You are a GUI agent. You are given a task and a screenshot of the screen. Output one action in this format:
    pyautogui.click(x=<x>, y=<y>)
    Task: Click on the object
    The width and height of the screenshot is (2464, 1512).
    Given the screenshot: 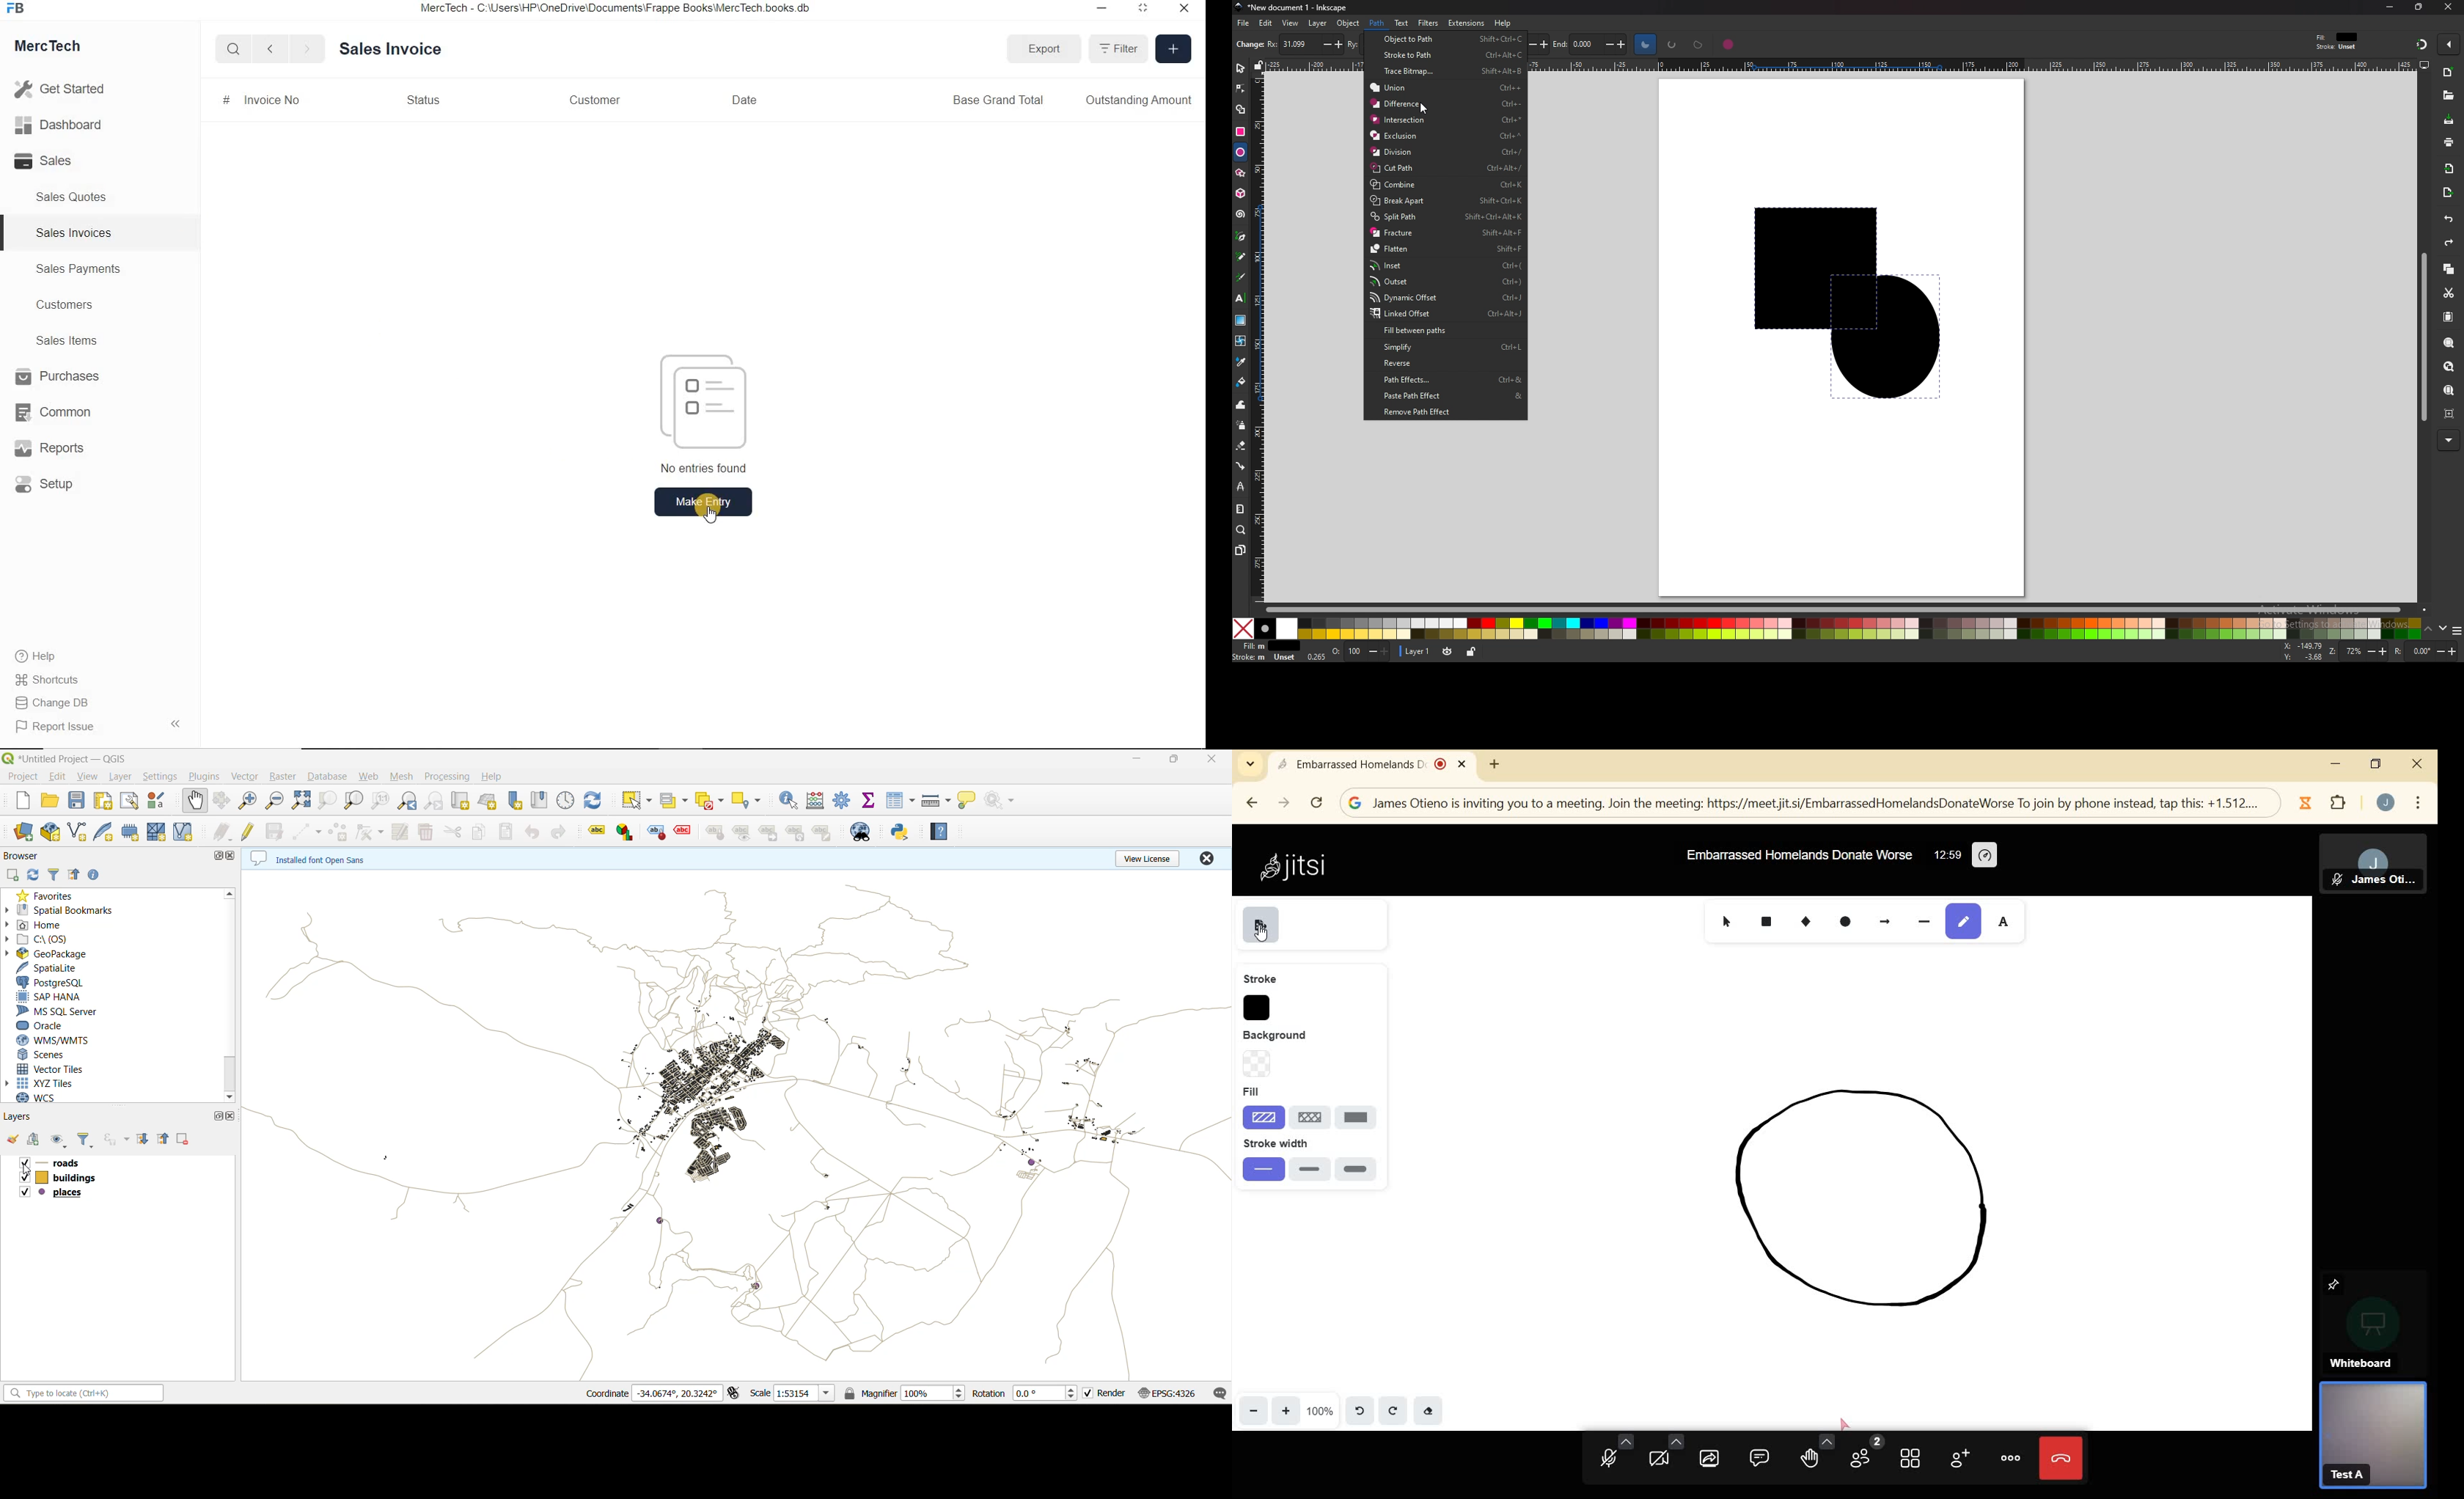 What is the action you would take?
    pyautogui.click(x=1348, y=23)
    